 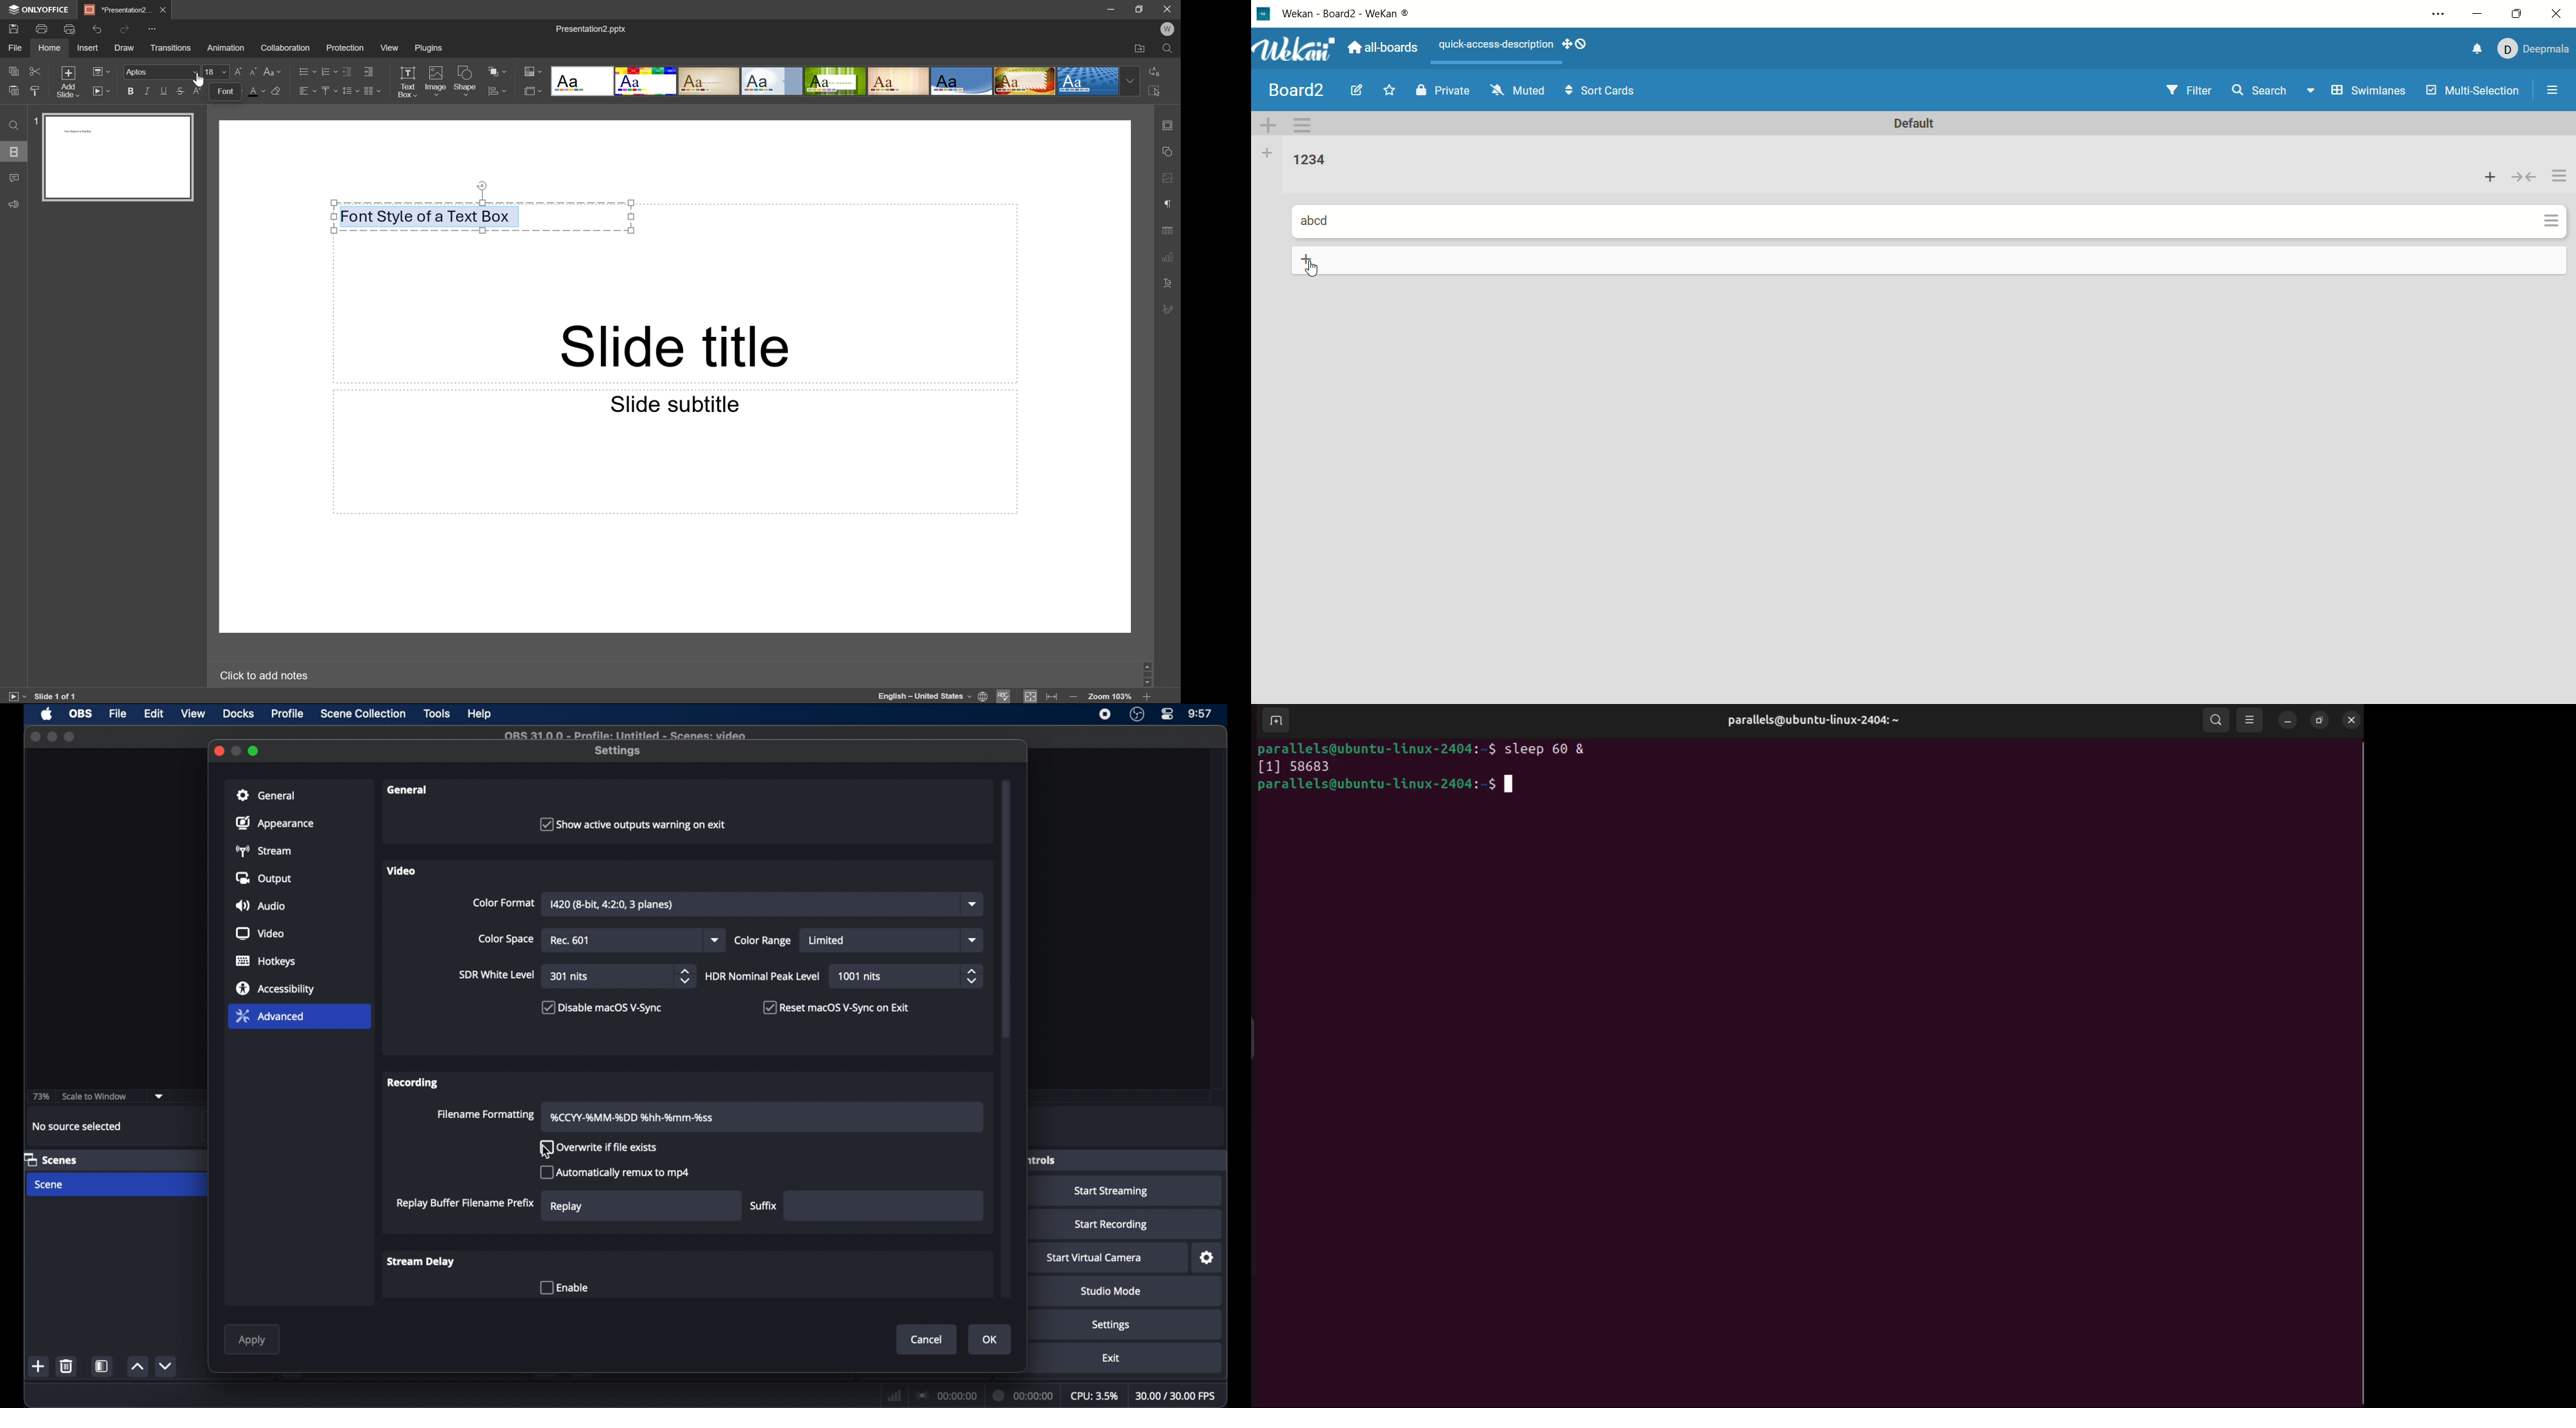 What do you see at coordinates (100, 28) in the screenshot?
I see `Undo` at bounding box center [100, 28].